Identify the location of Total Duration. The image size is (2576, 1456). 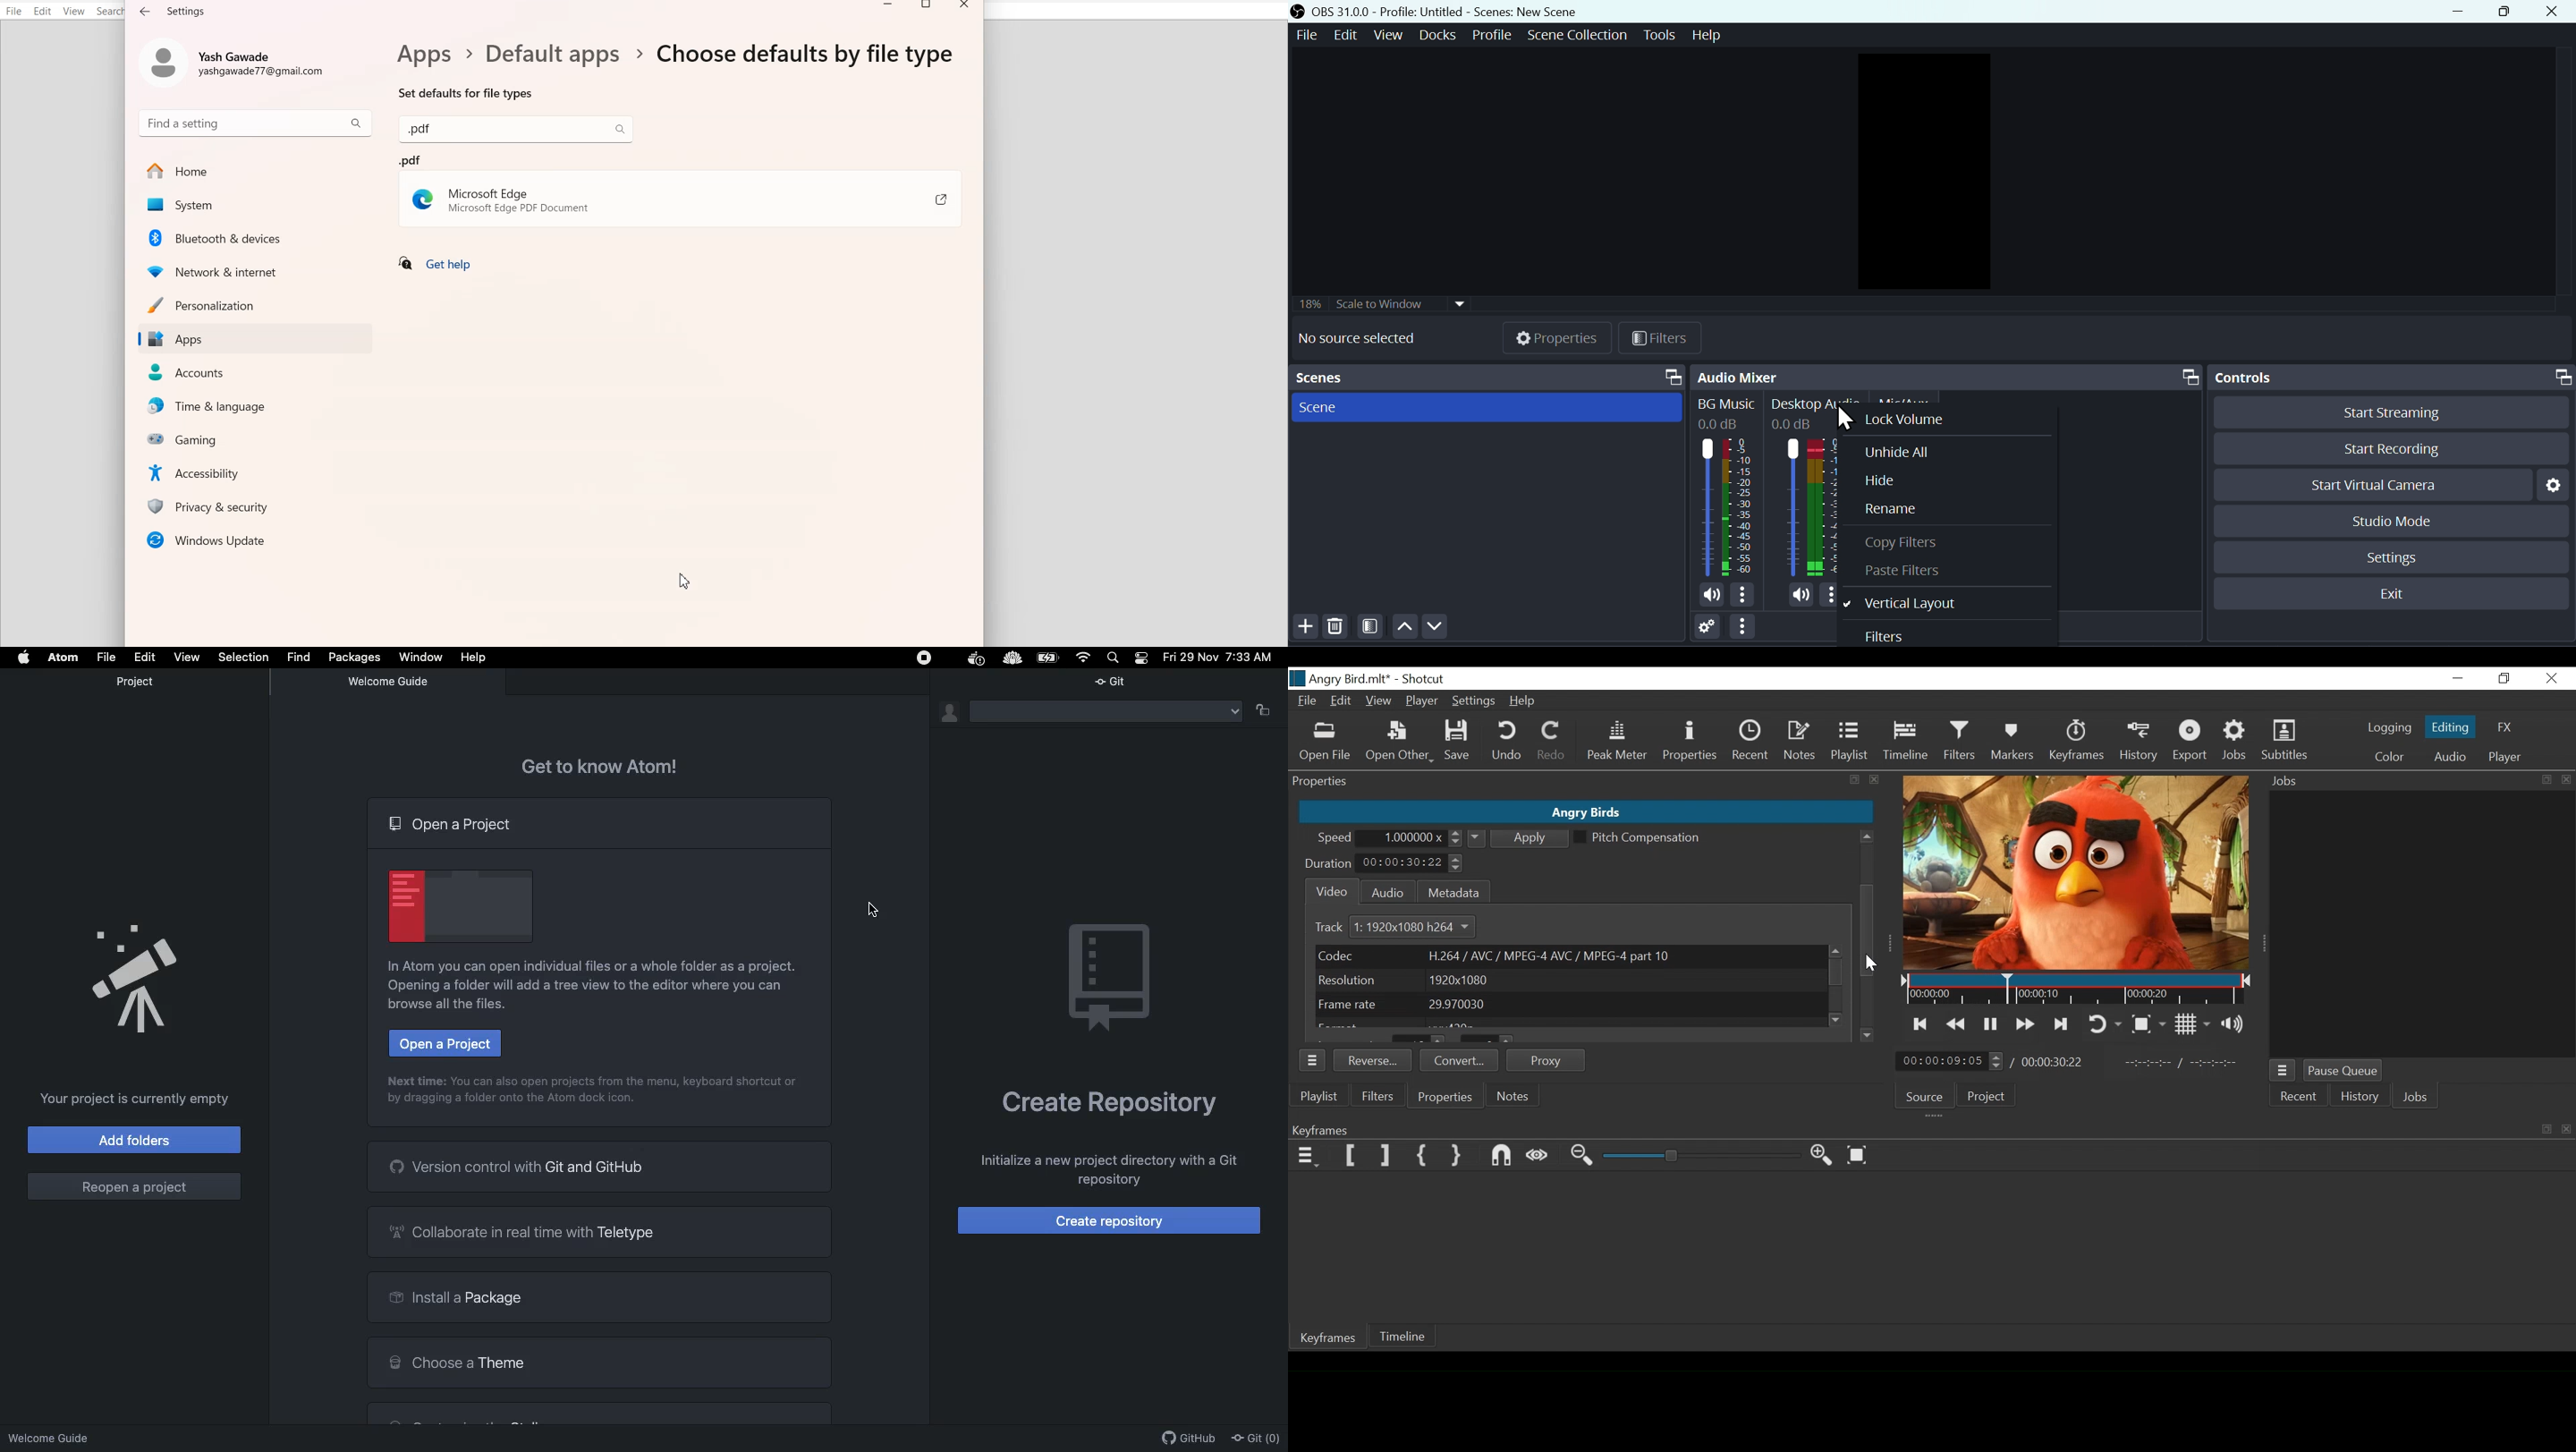
(2054, 1062).